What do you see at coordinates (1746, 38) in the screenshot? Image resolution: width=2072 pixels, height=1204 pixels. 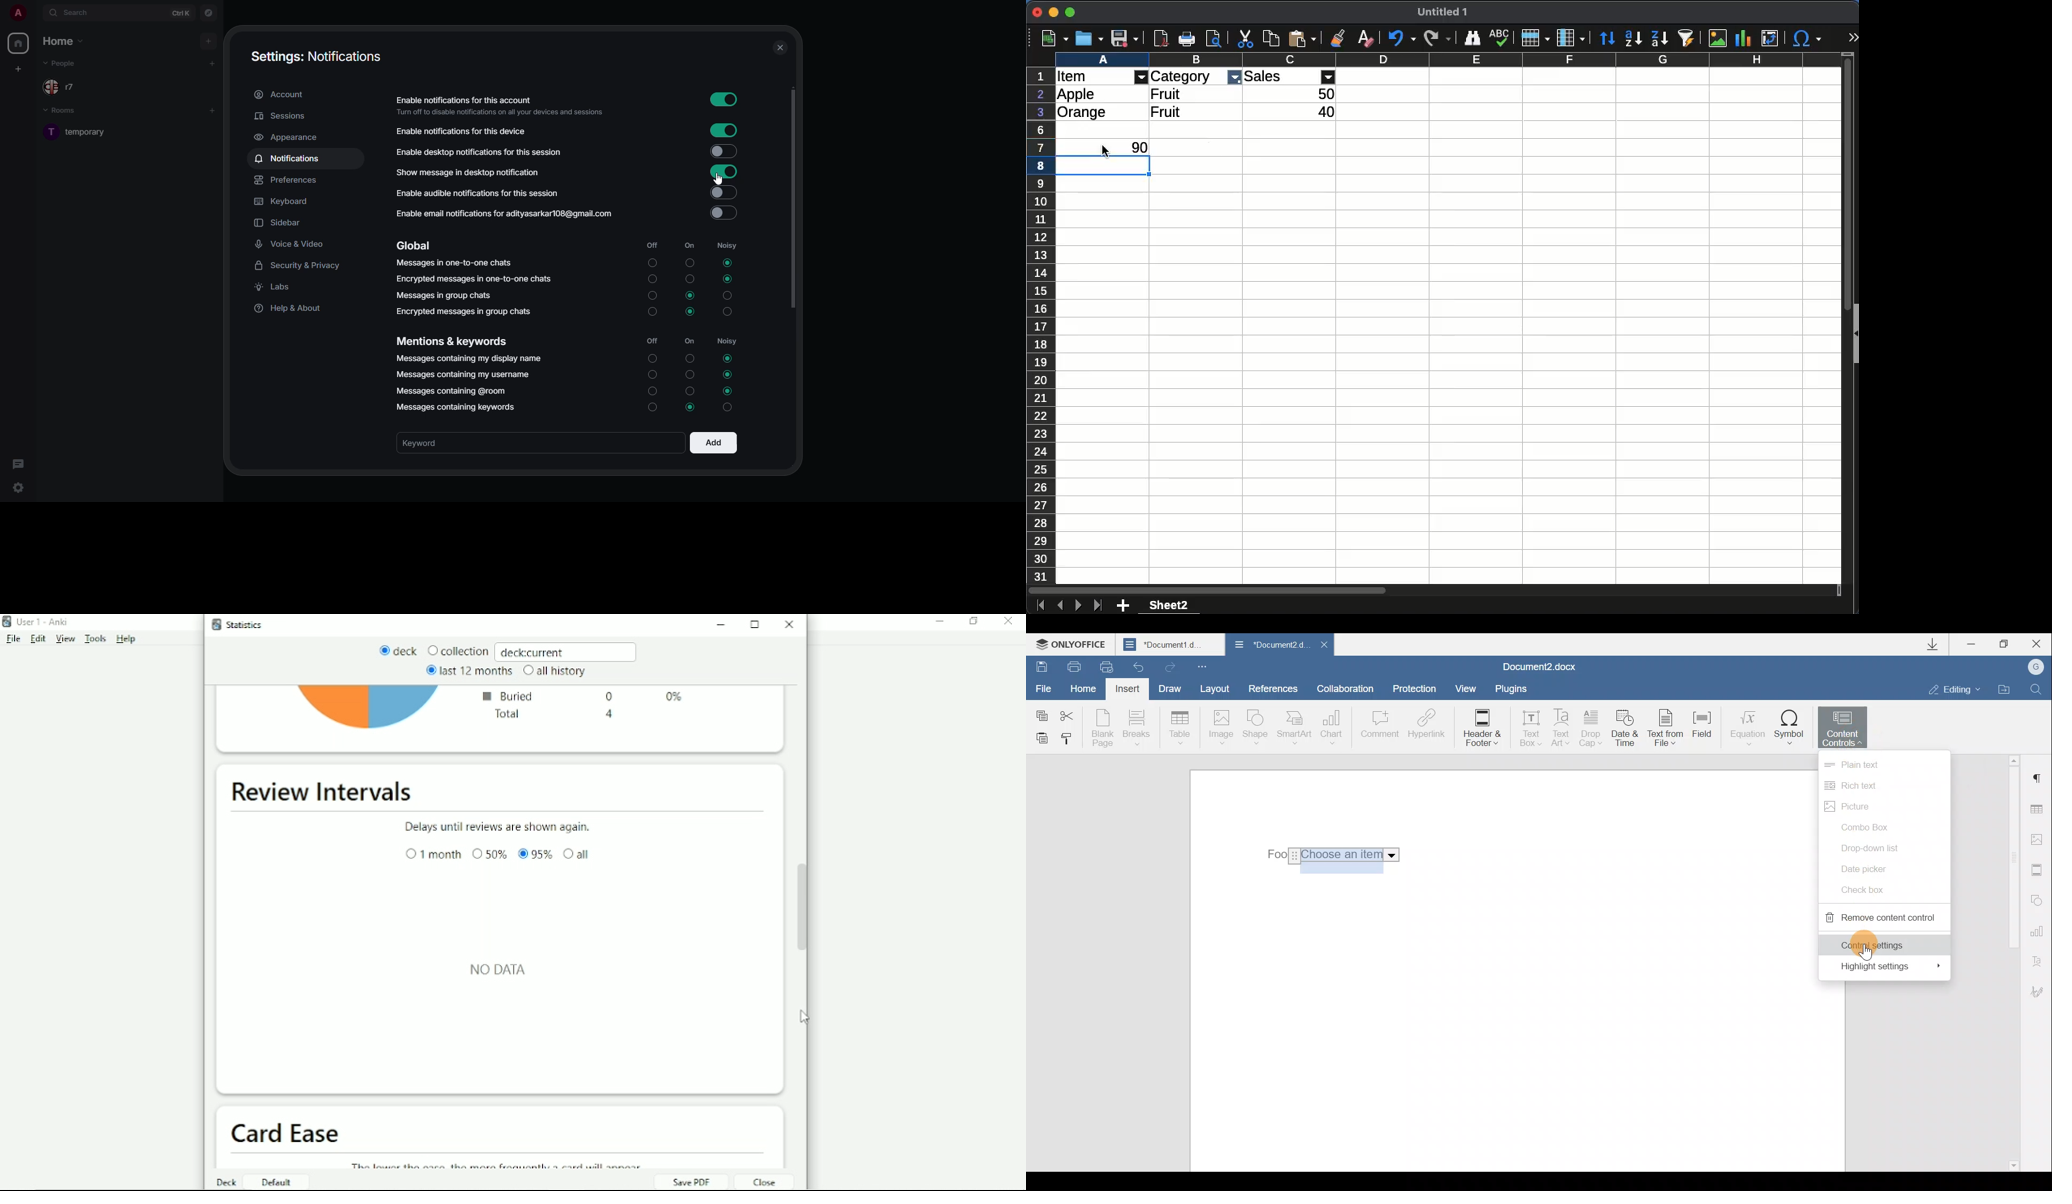 I see `chart` at bounding box center [1746, 38].